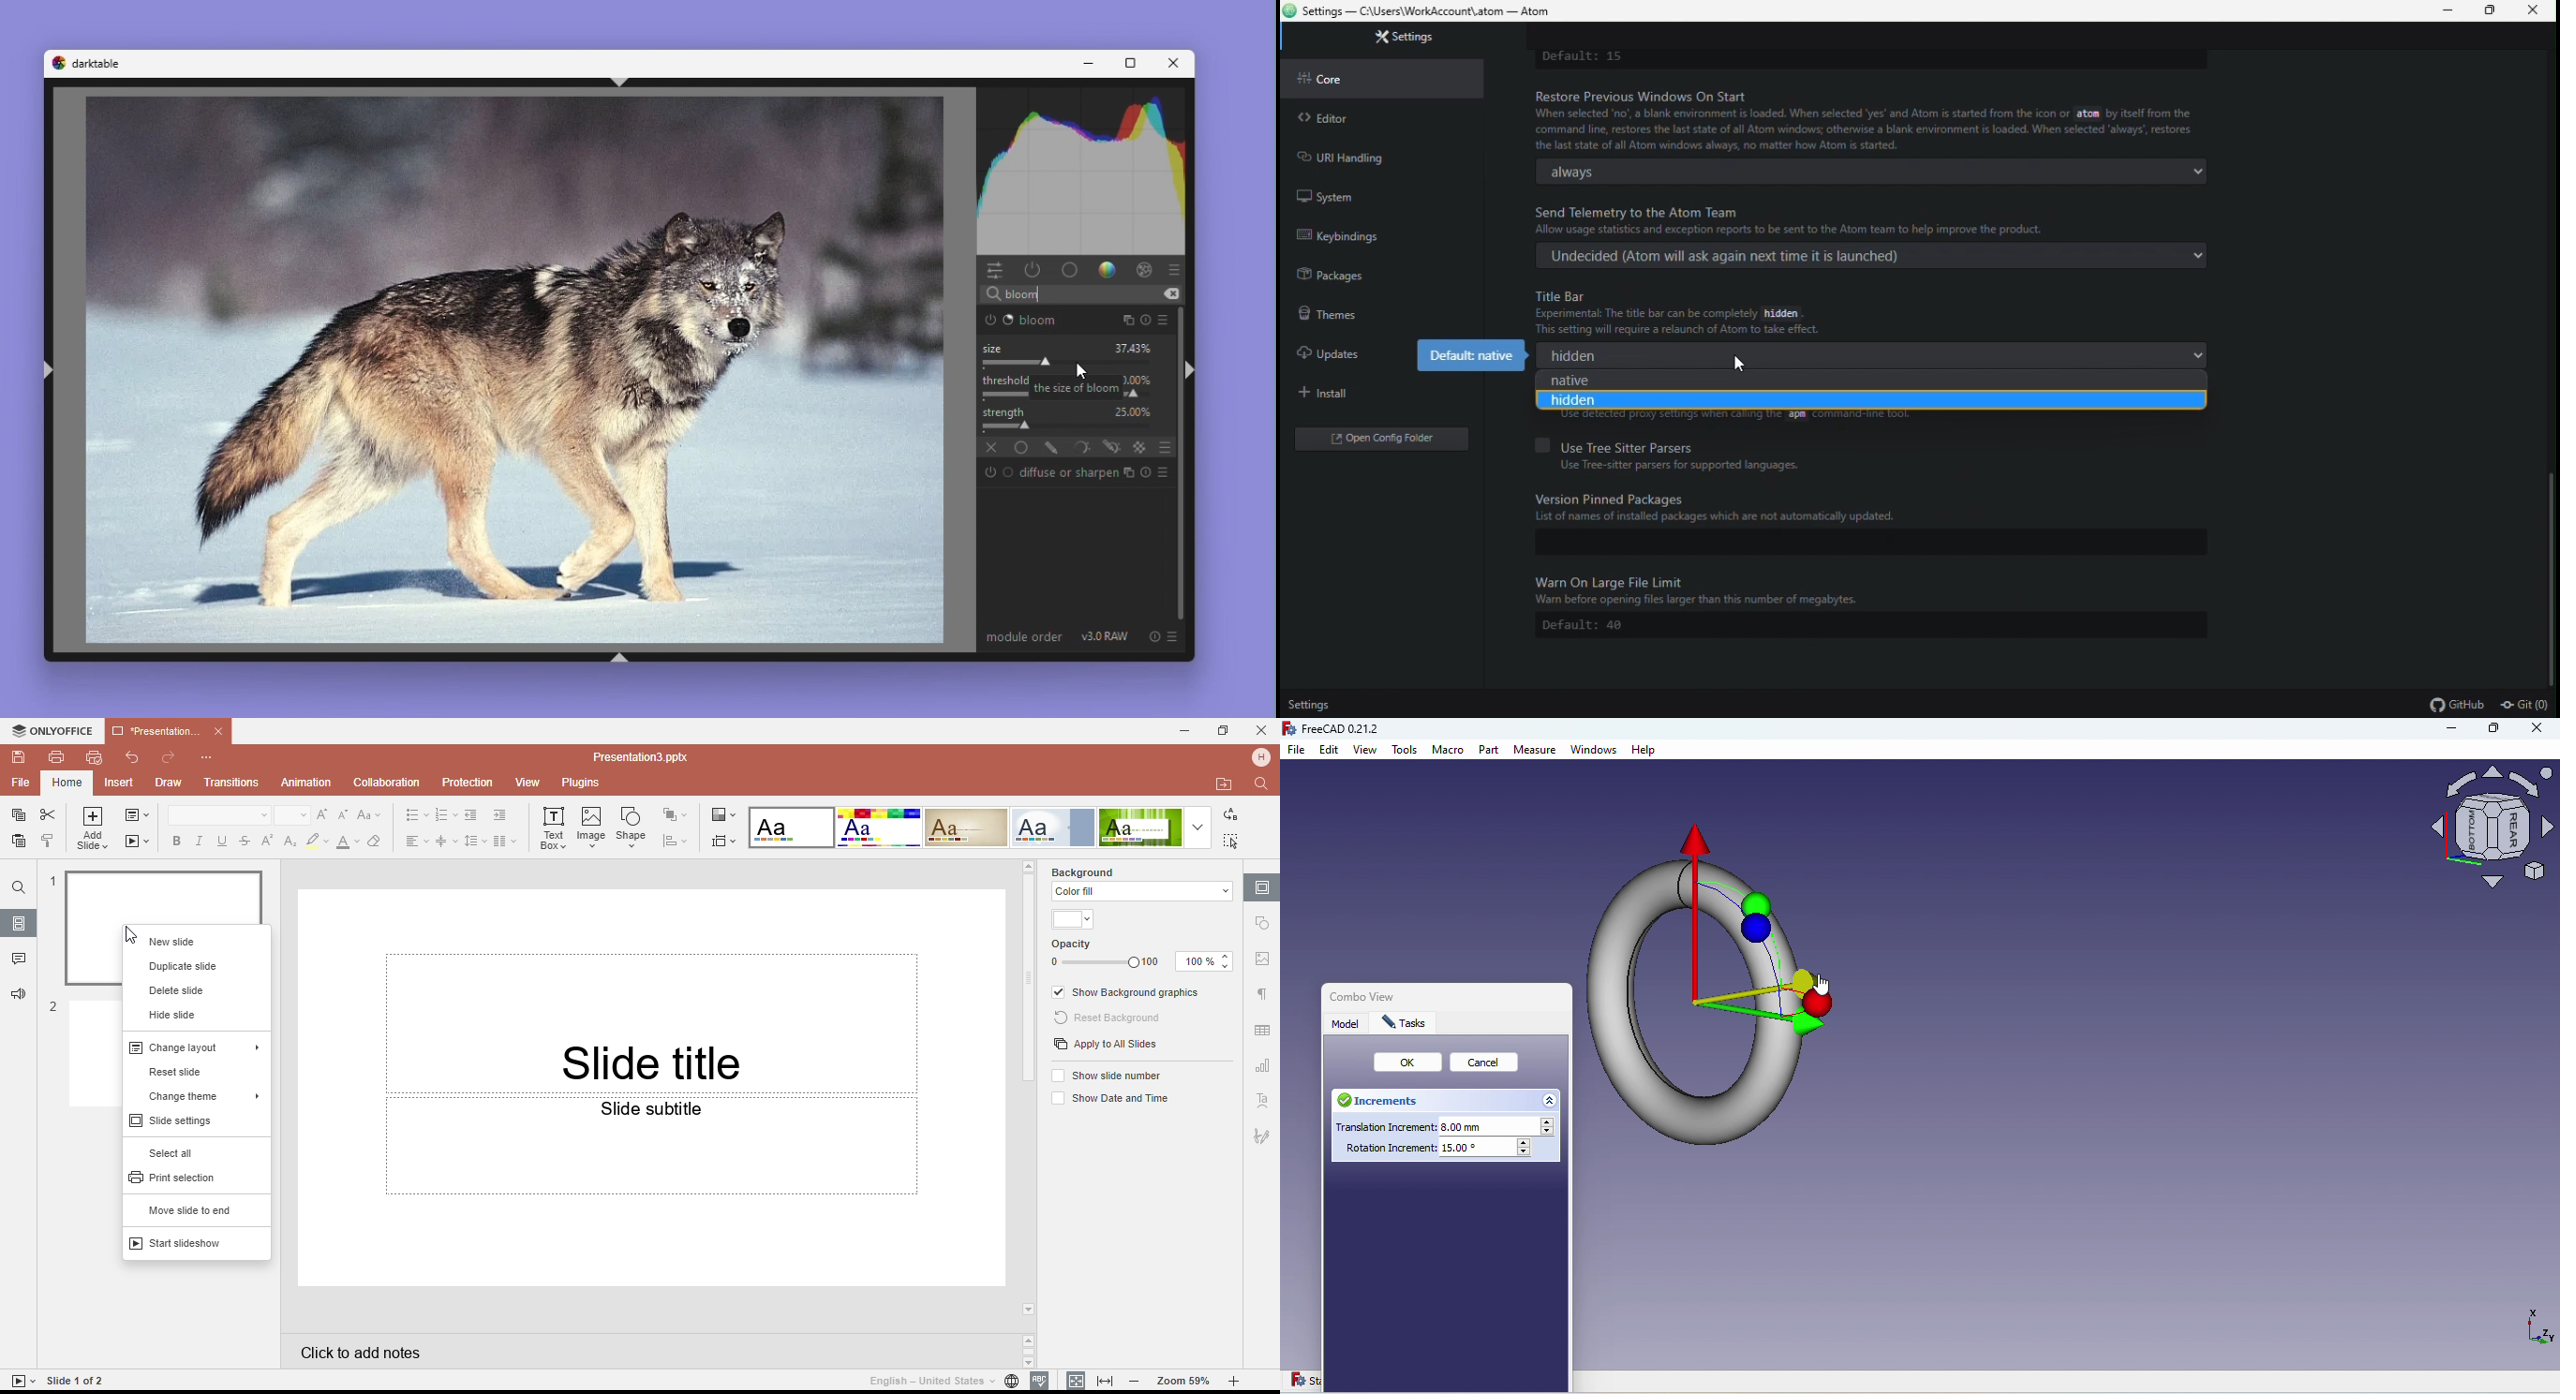 The width and height of the screenshot is (2576, 1400). Describe the element at coordinates (2489, 10) in the screenshot. I see `restore` at that location.